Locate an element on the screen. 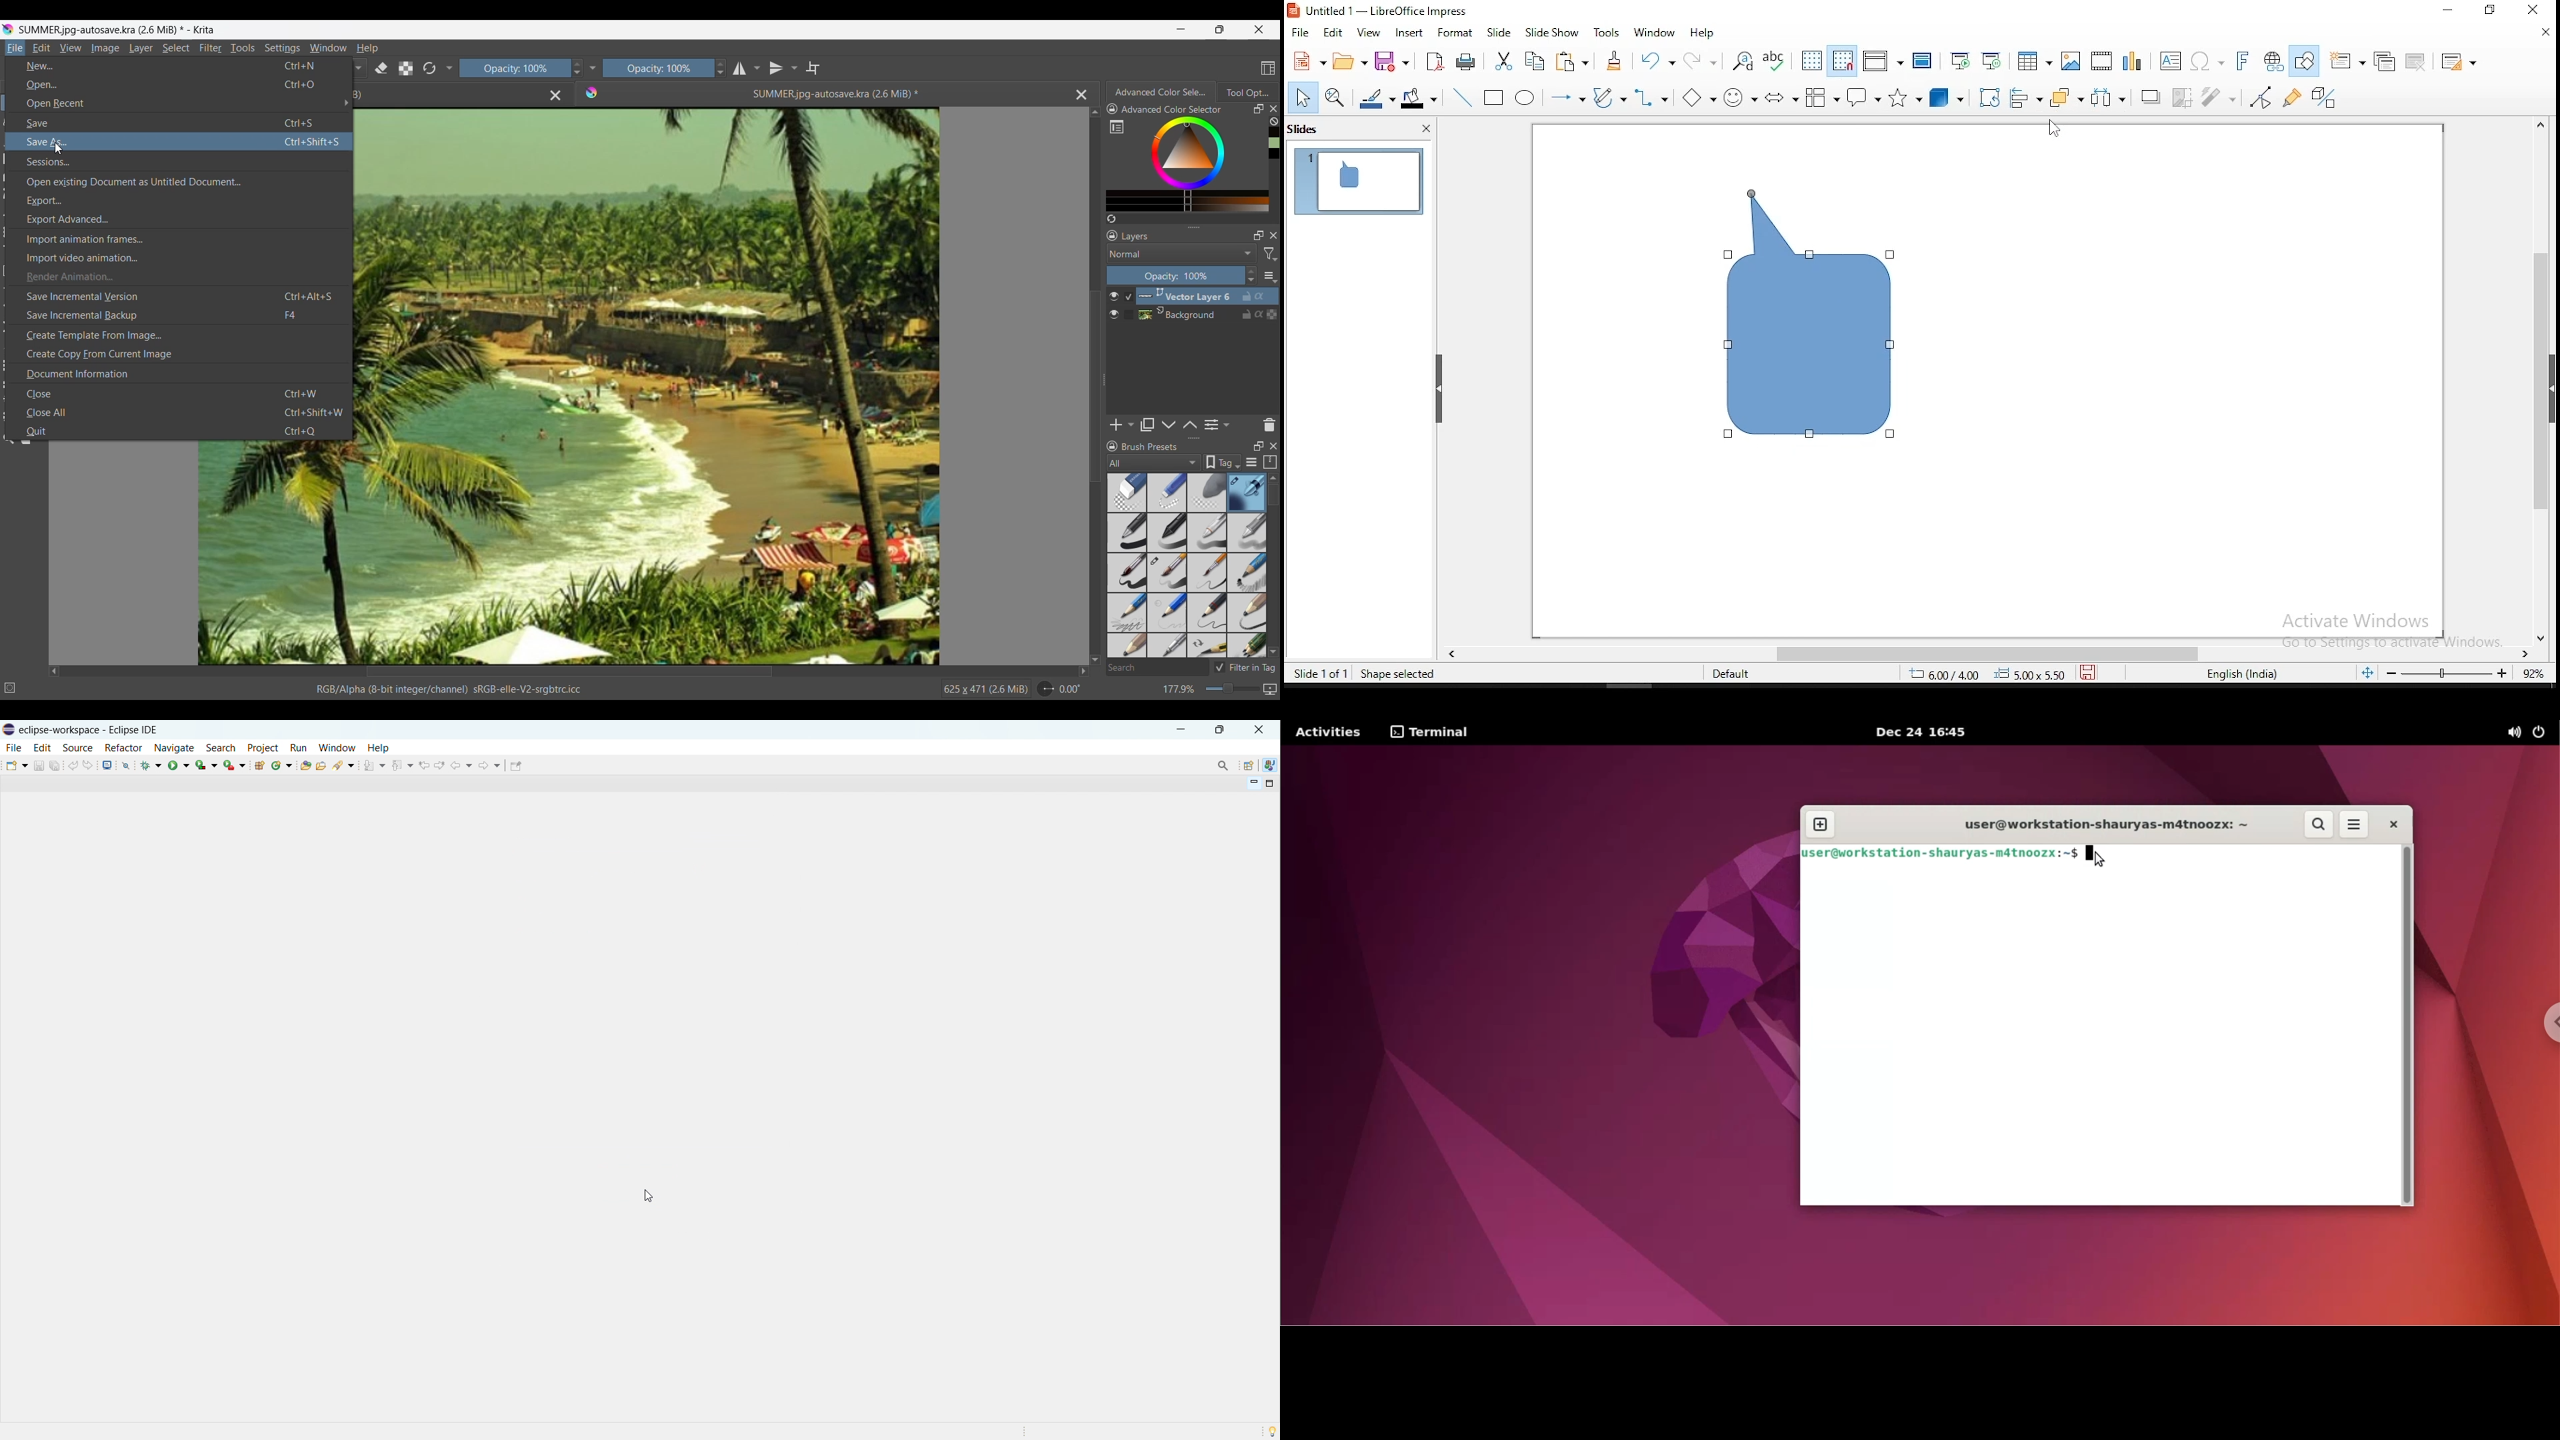  insert hyperlink is located at coordinates (2273, 63).